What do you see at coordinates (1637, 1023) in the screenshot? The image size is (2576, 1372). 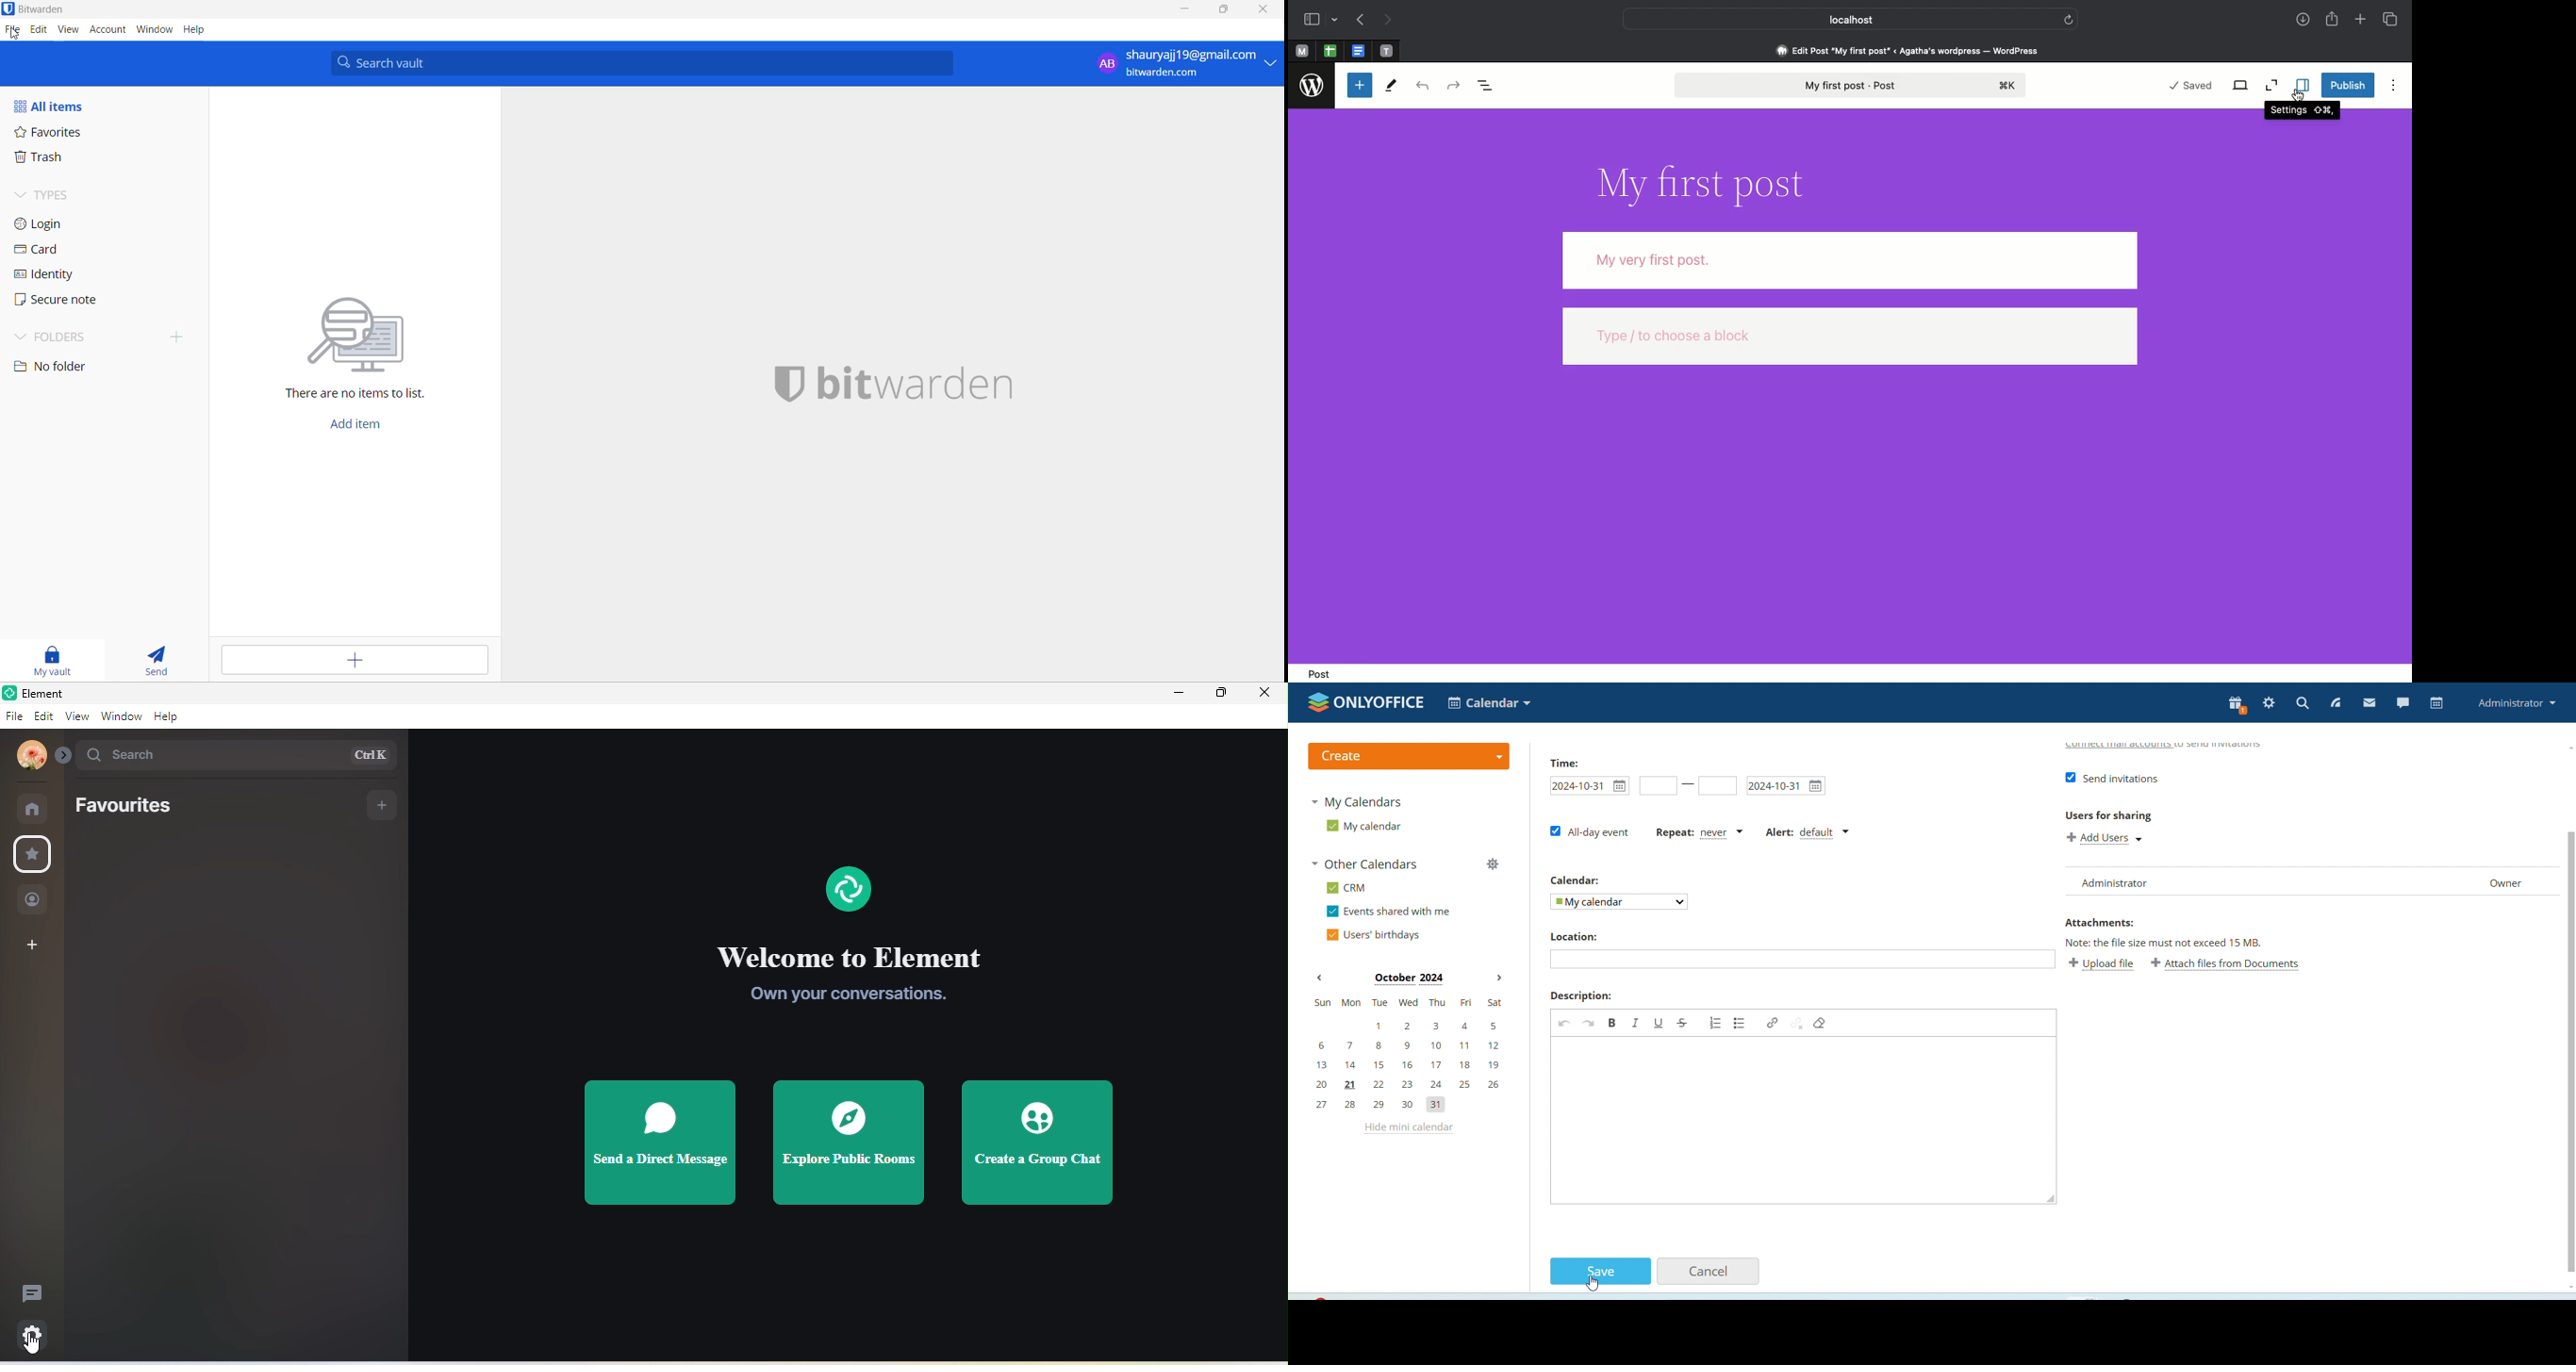 I see `Italic` at bounding box center [1637, 1023].